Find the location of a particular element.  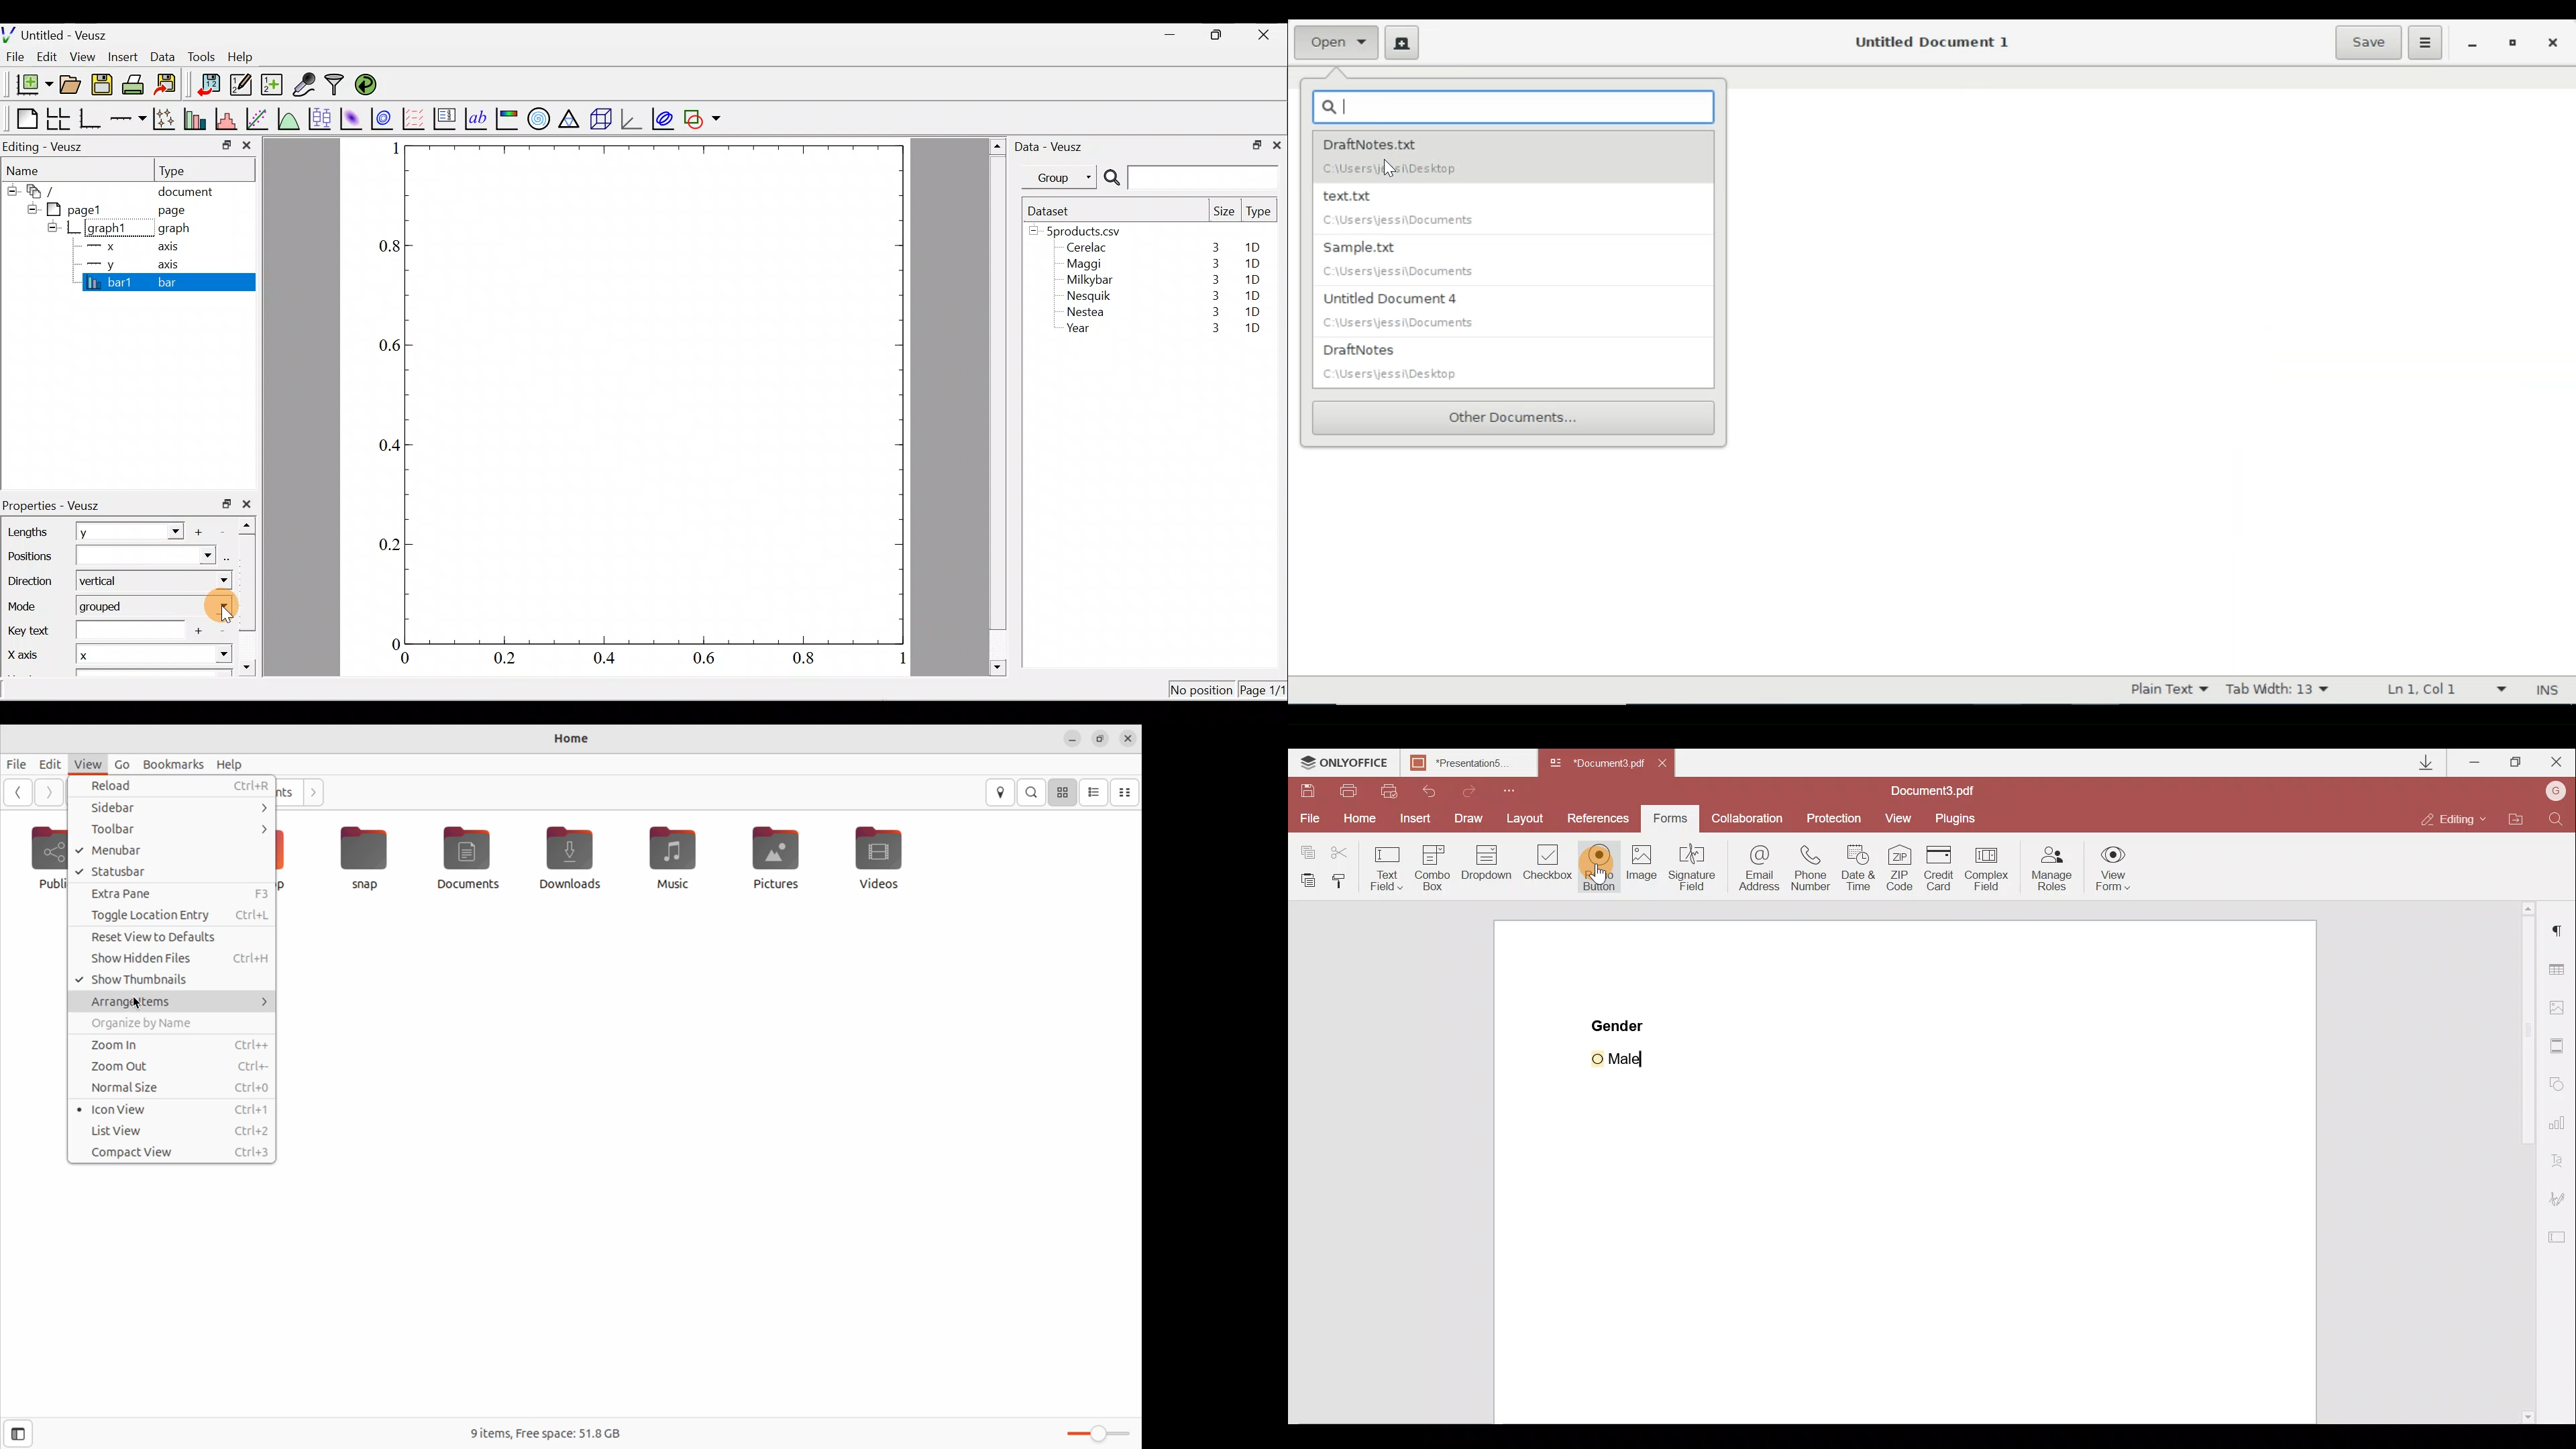

Customize quick access toolbar is located at coordinates (1517, 789).